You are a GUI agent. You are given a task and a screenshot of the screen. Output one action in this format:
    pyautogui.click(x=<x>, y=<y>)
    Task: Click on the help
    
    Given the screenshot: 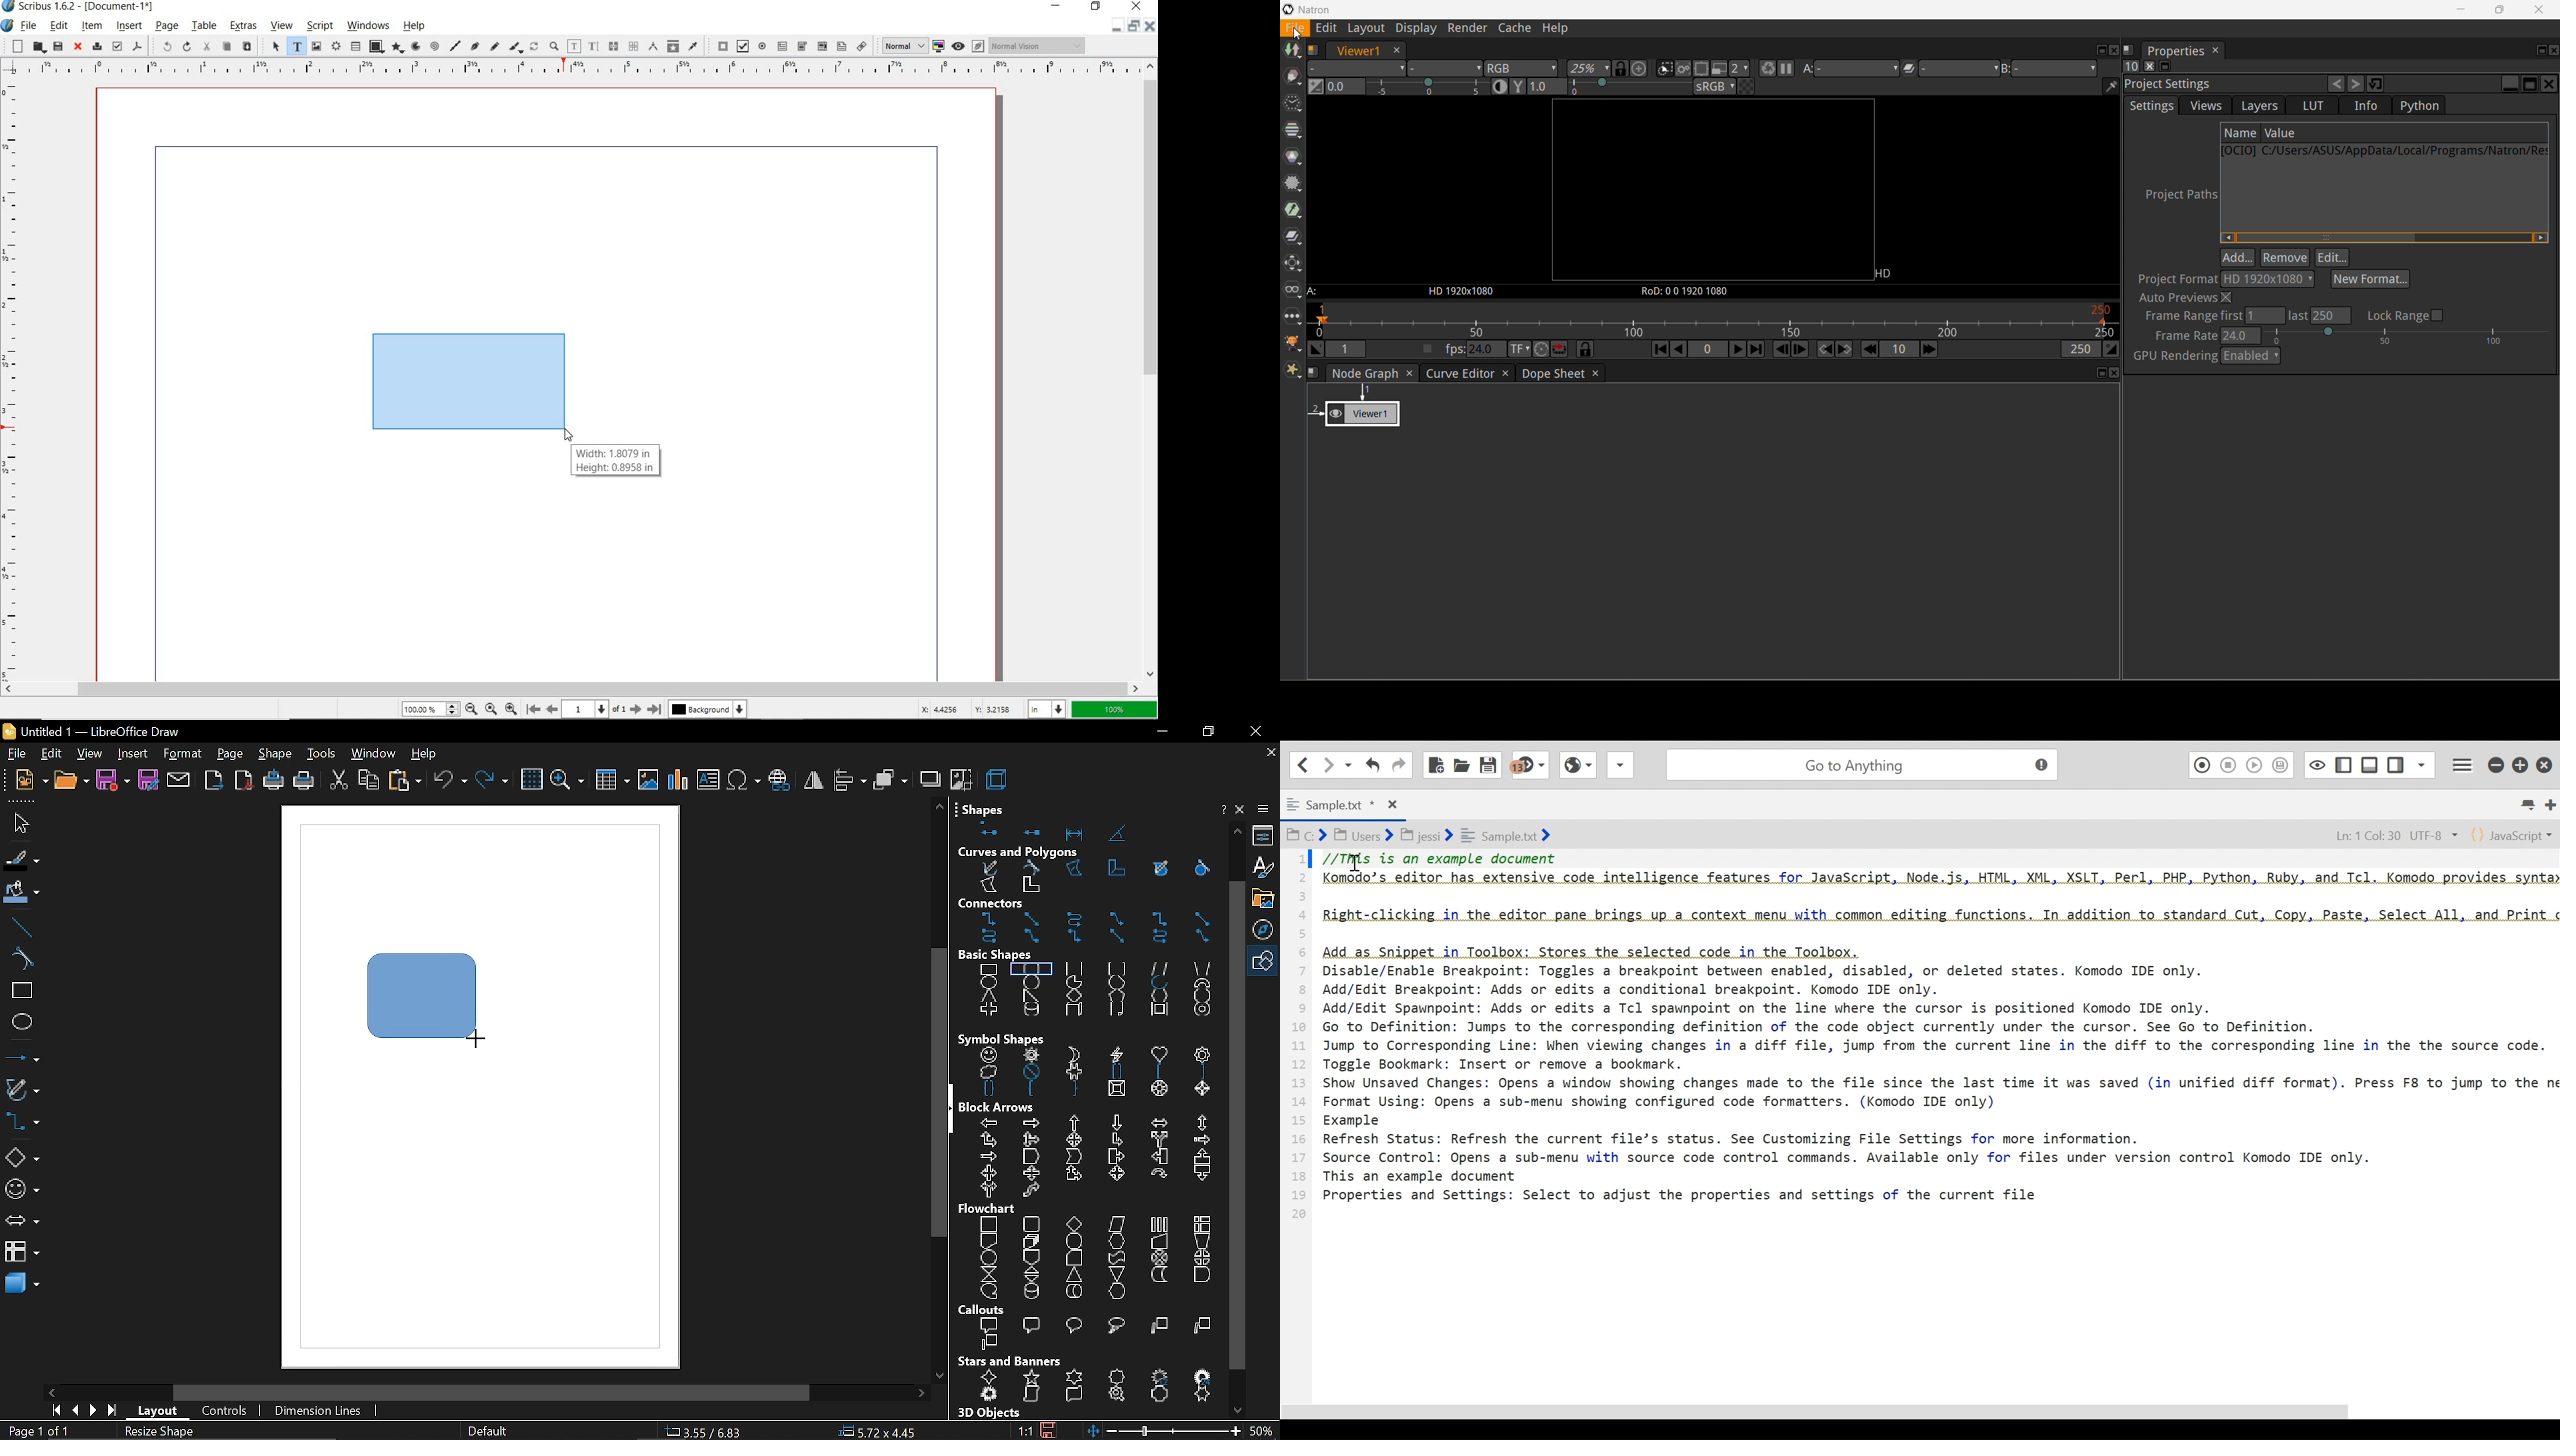 What is the action you would take?
    pyautogui.click(x=1221, y=810)
    